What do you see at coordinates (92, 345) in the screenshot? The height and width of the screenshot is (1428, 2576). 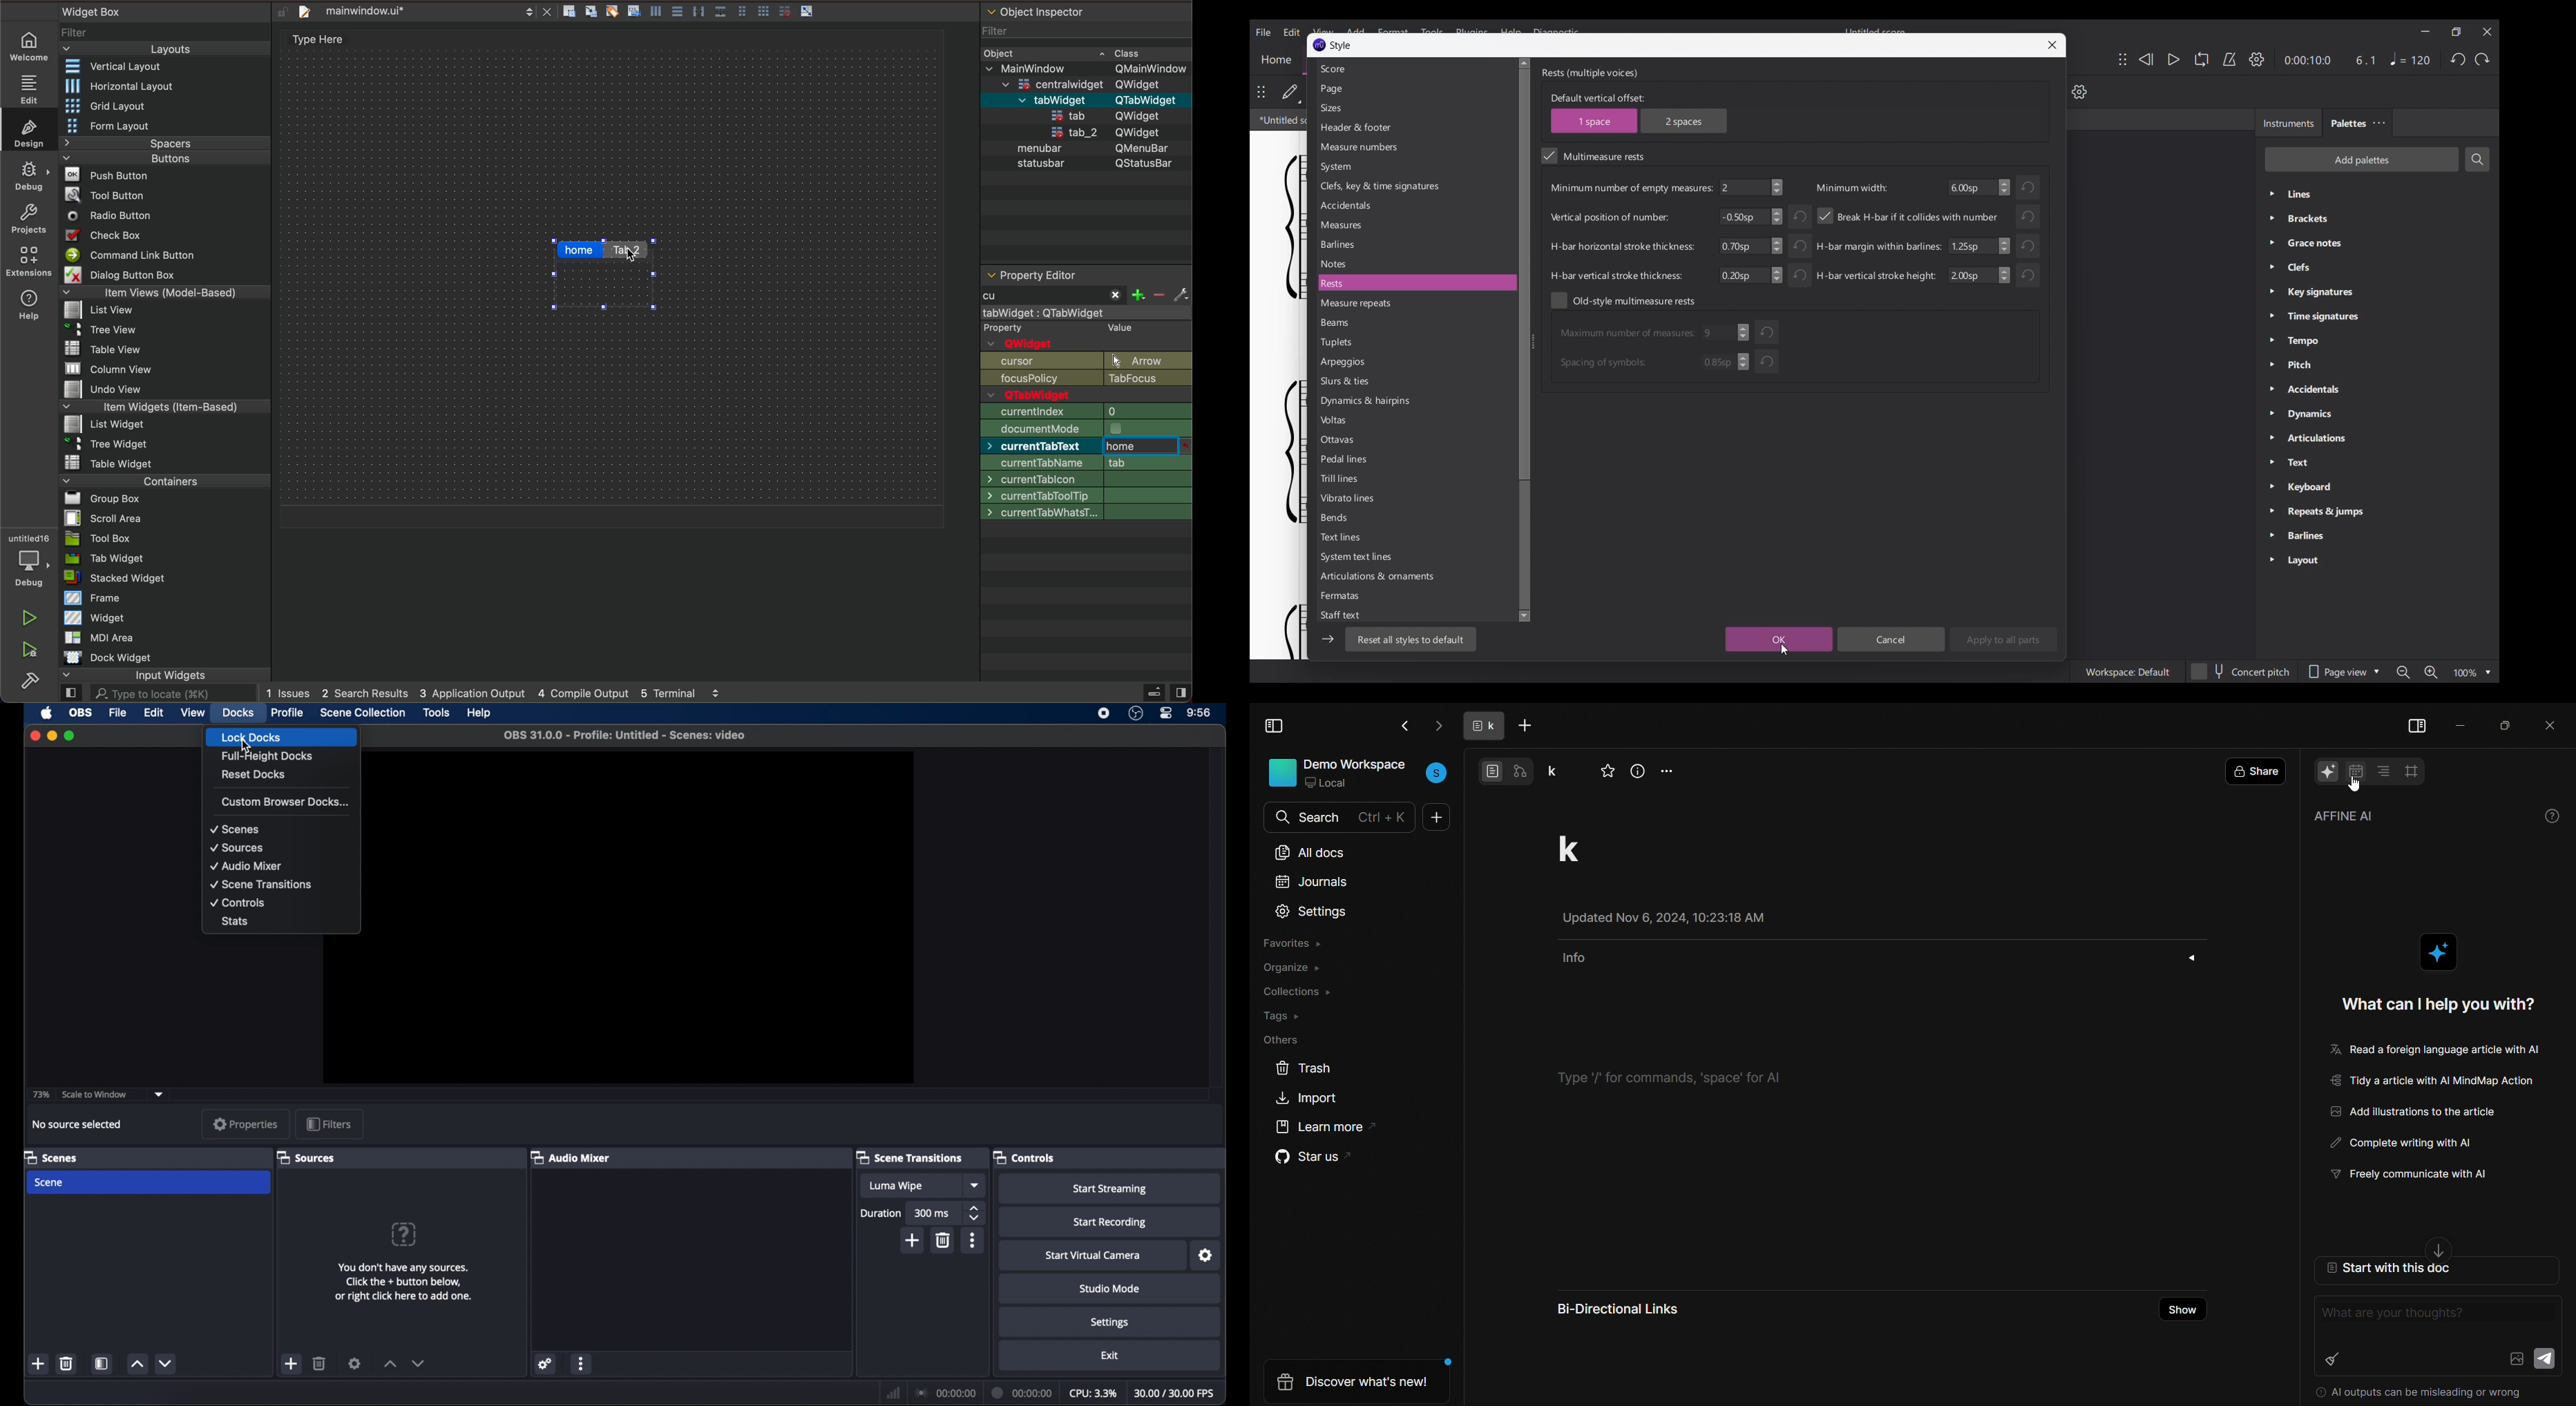 I see `Table View` at bounding box center [92, 345].